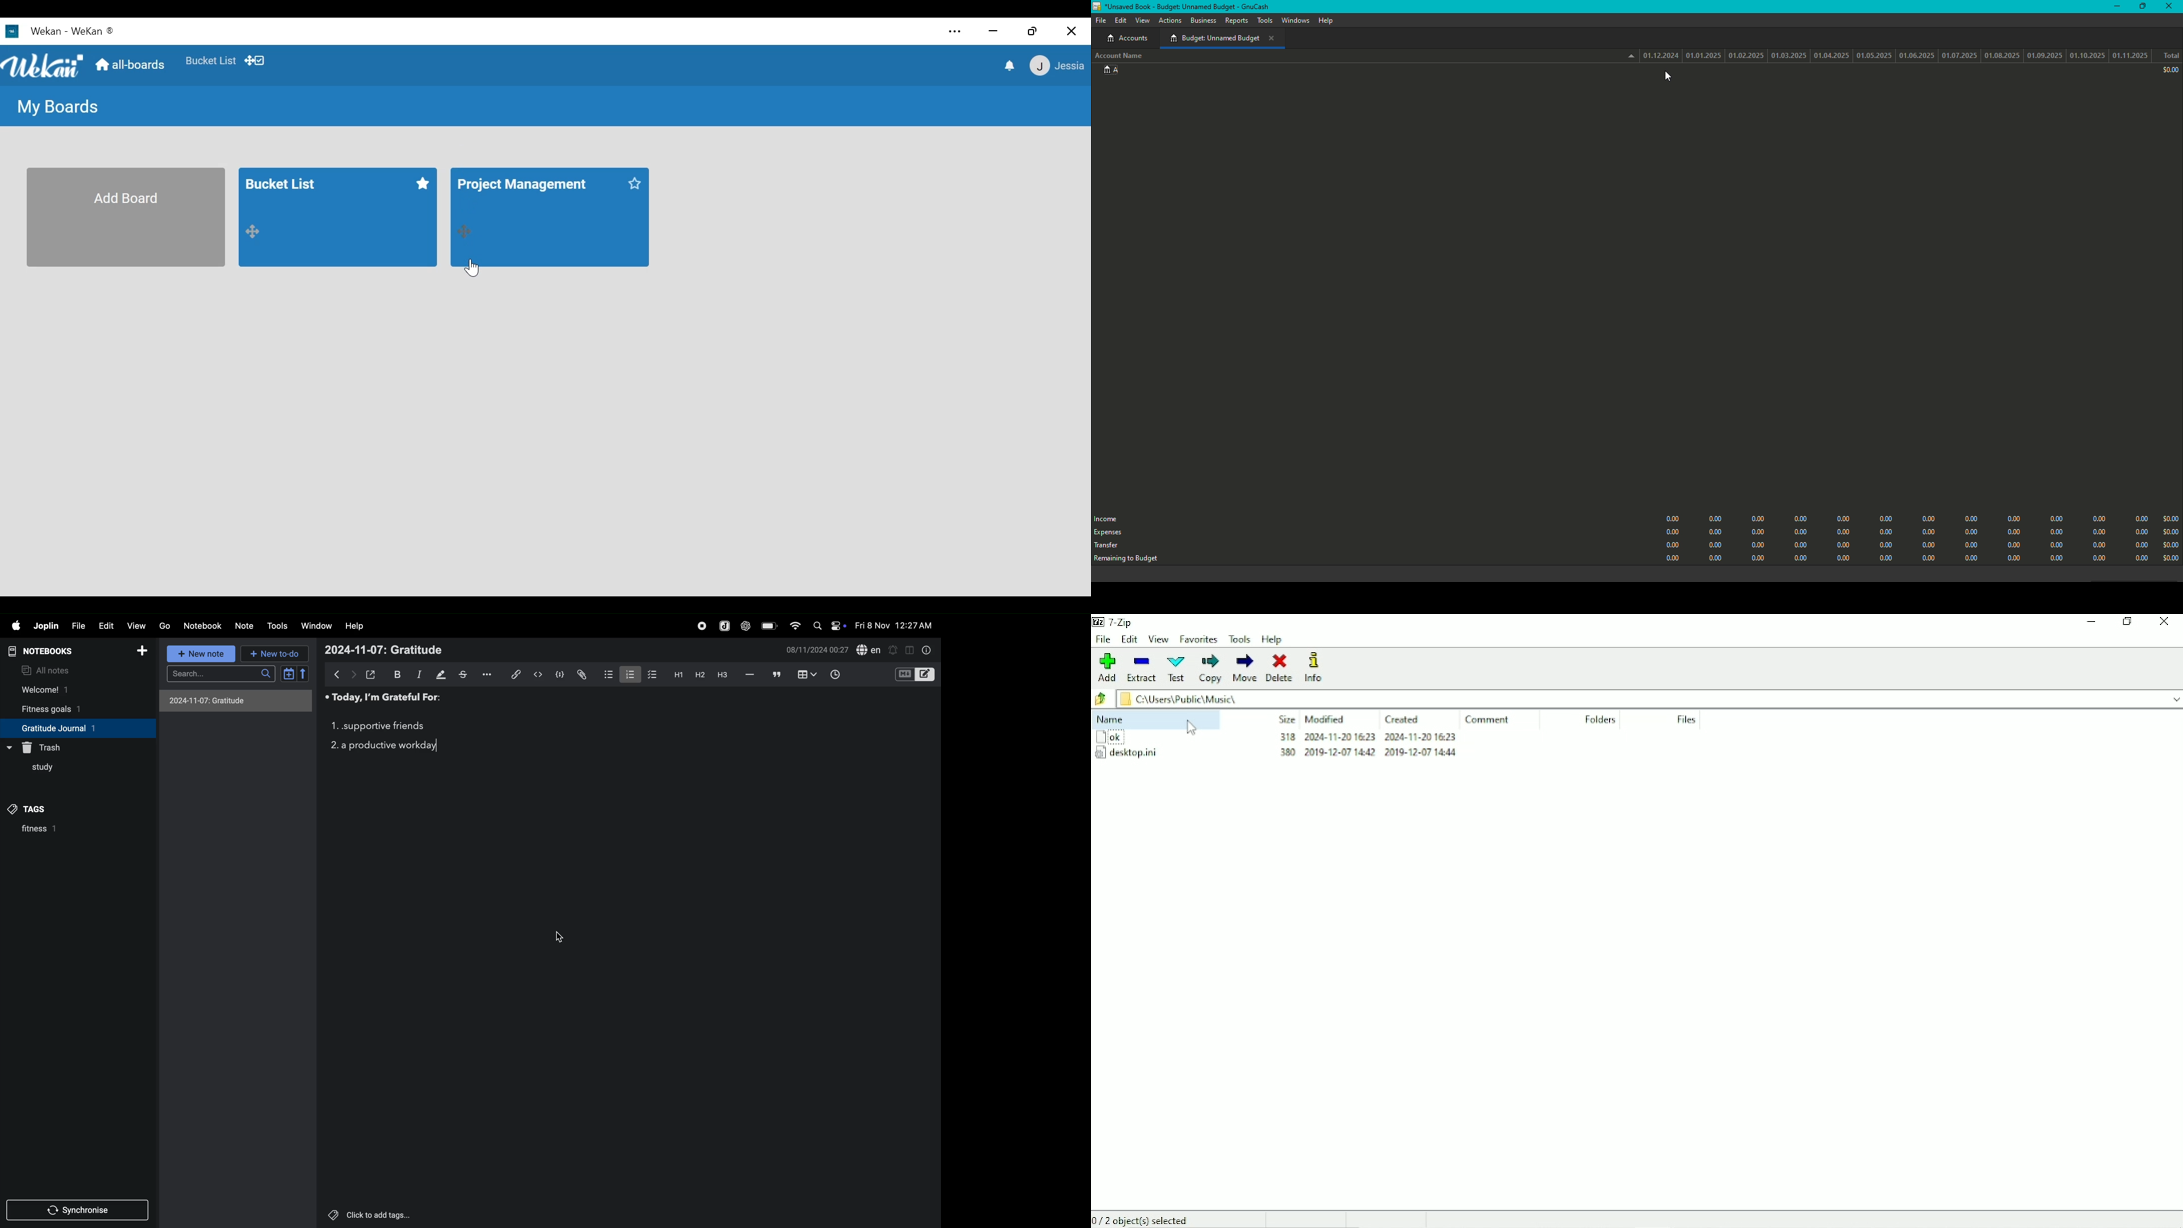 The image size is (2184, 1232). I want to click on edit, so click(106, 626).